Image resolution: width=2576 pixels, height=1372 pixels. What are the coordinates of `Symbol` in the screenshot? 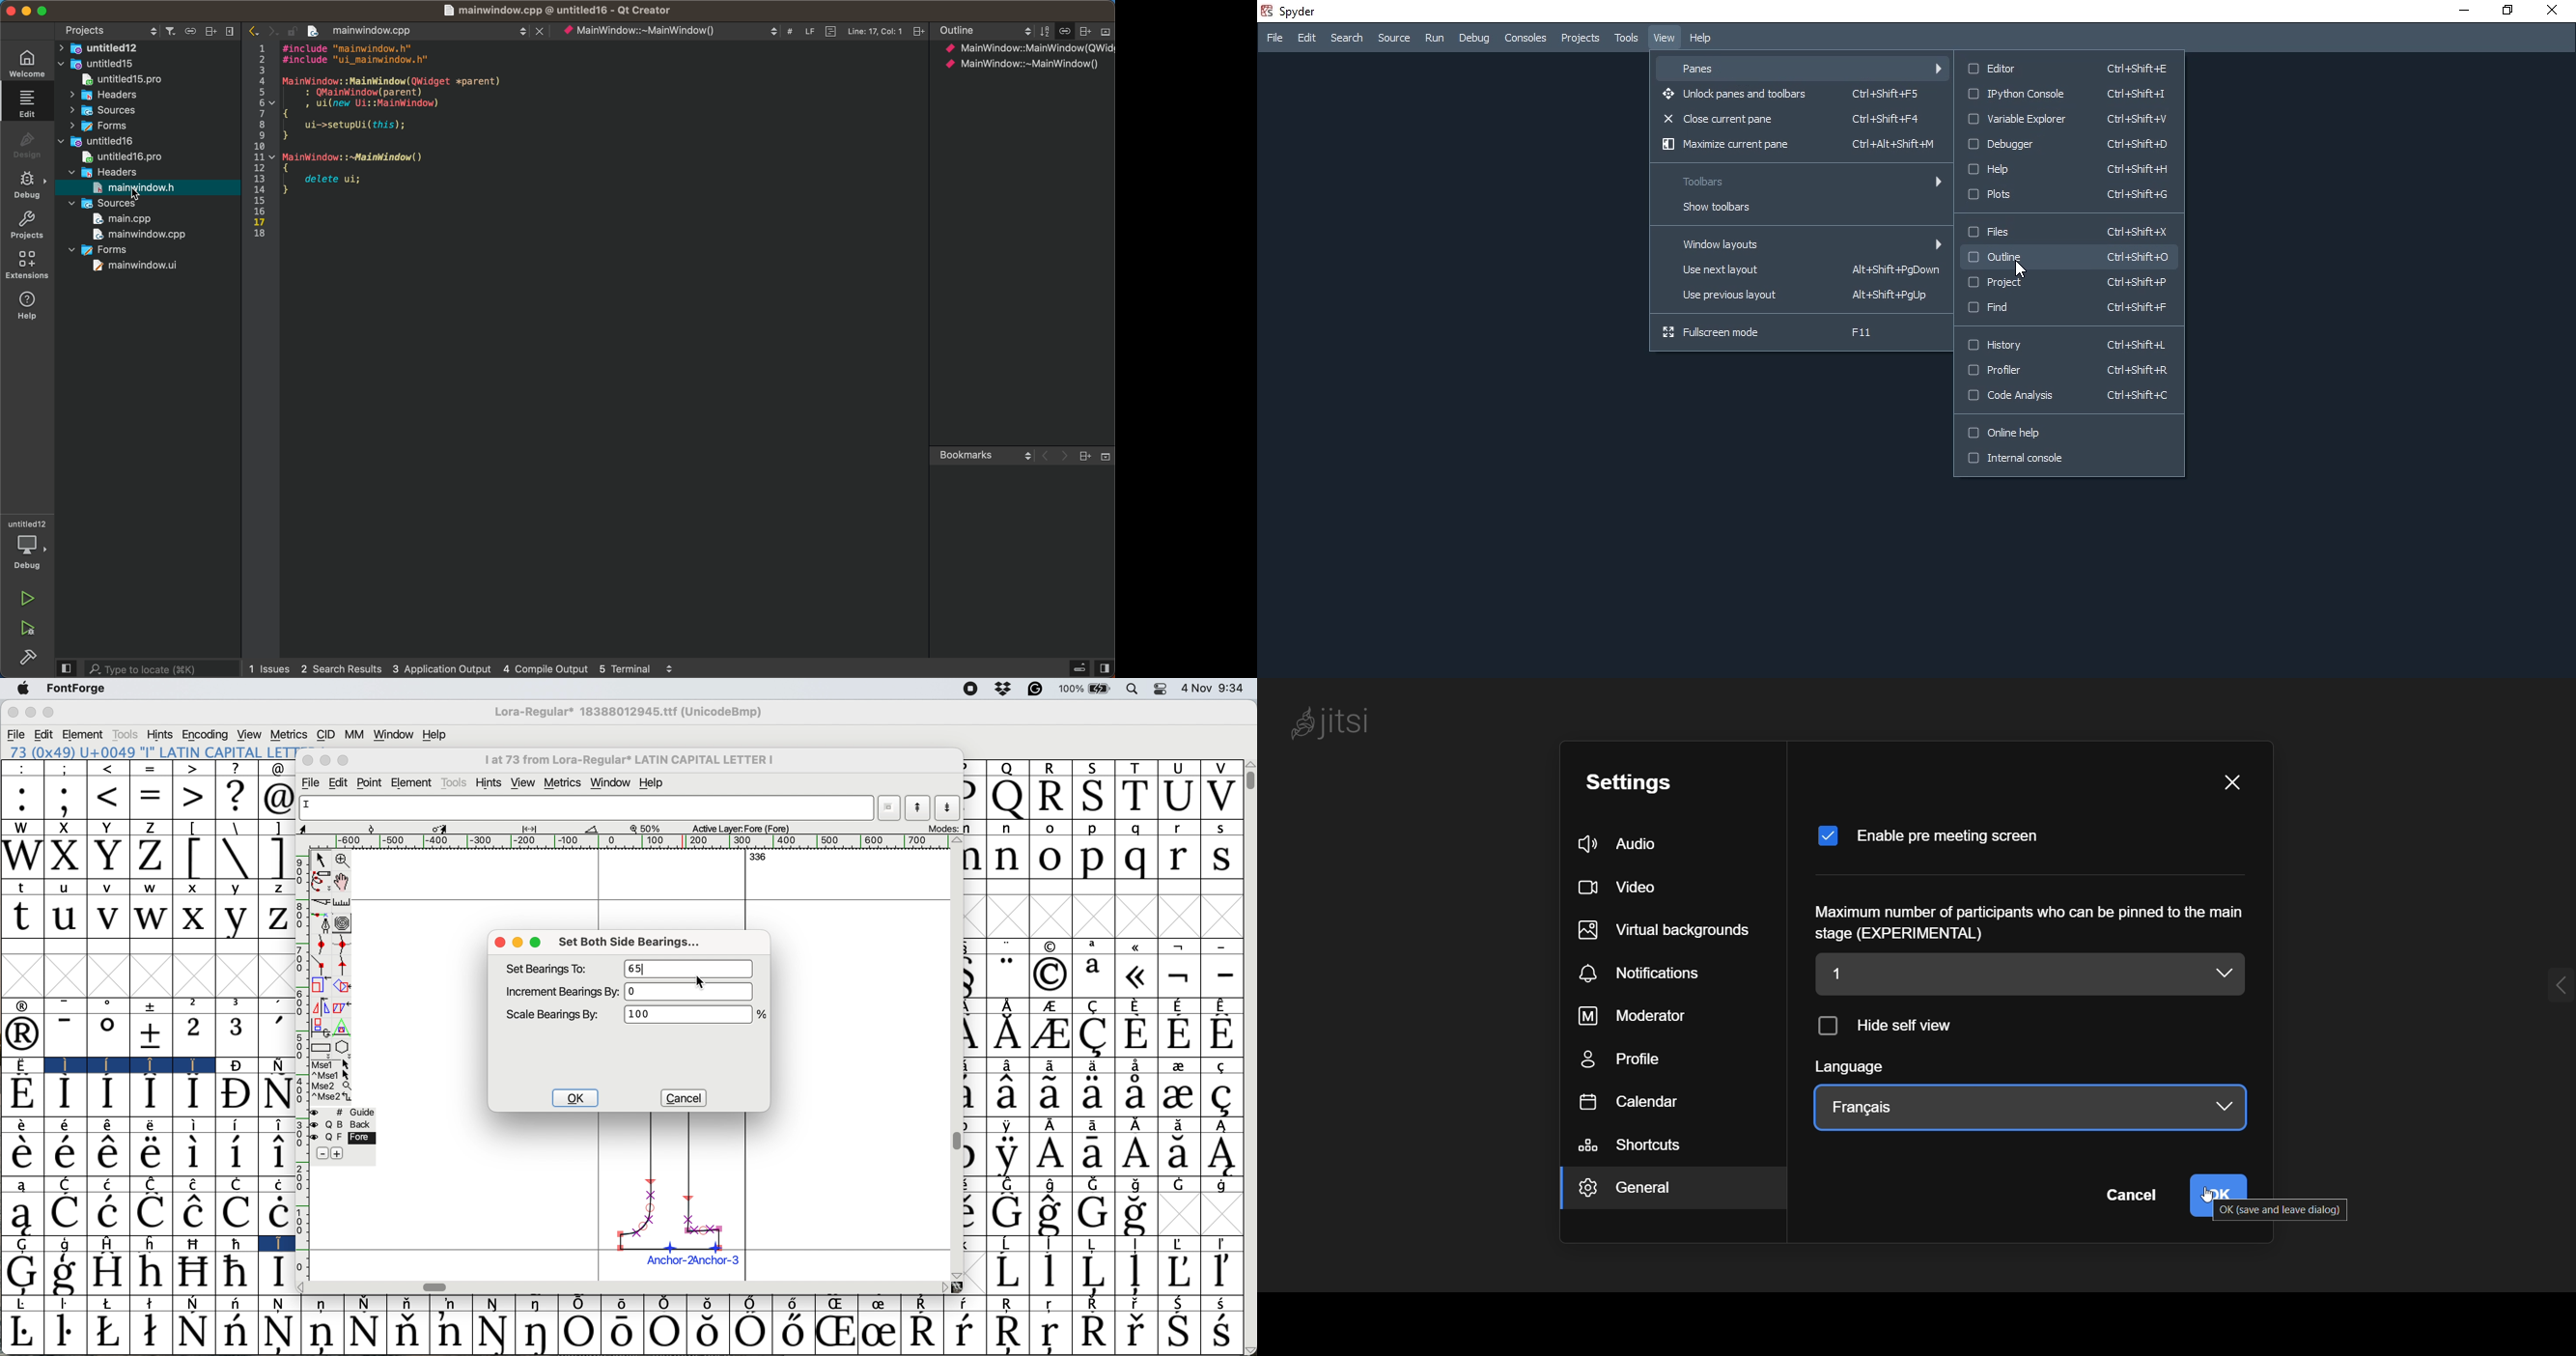 It's located at (236, 1333).